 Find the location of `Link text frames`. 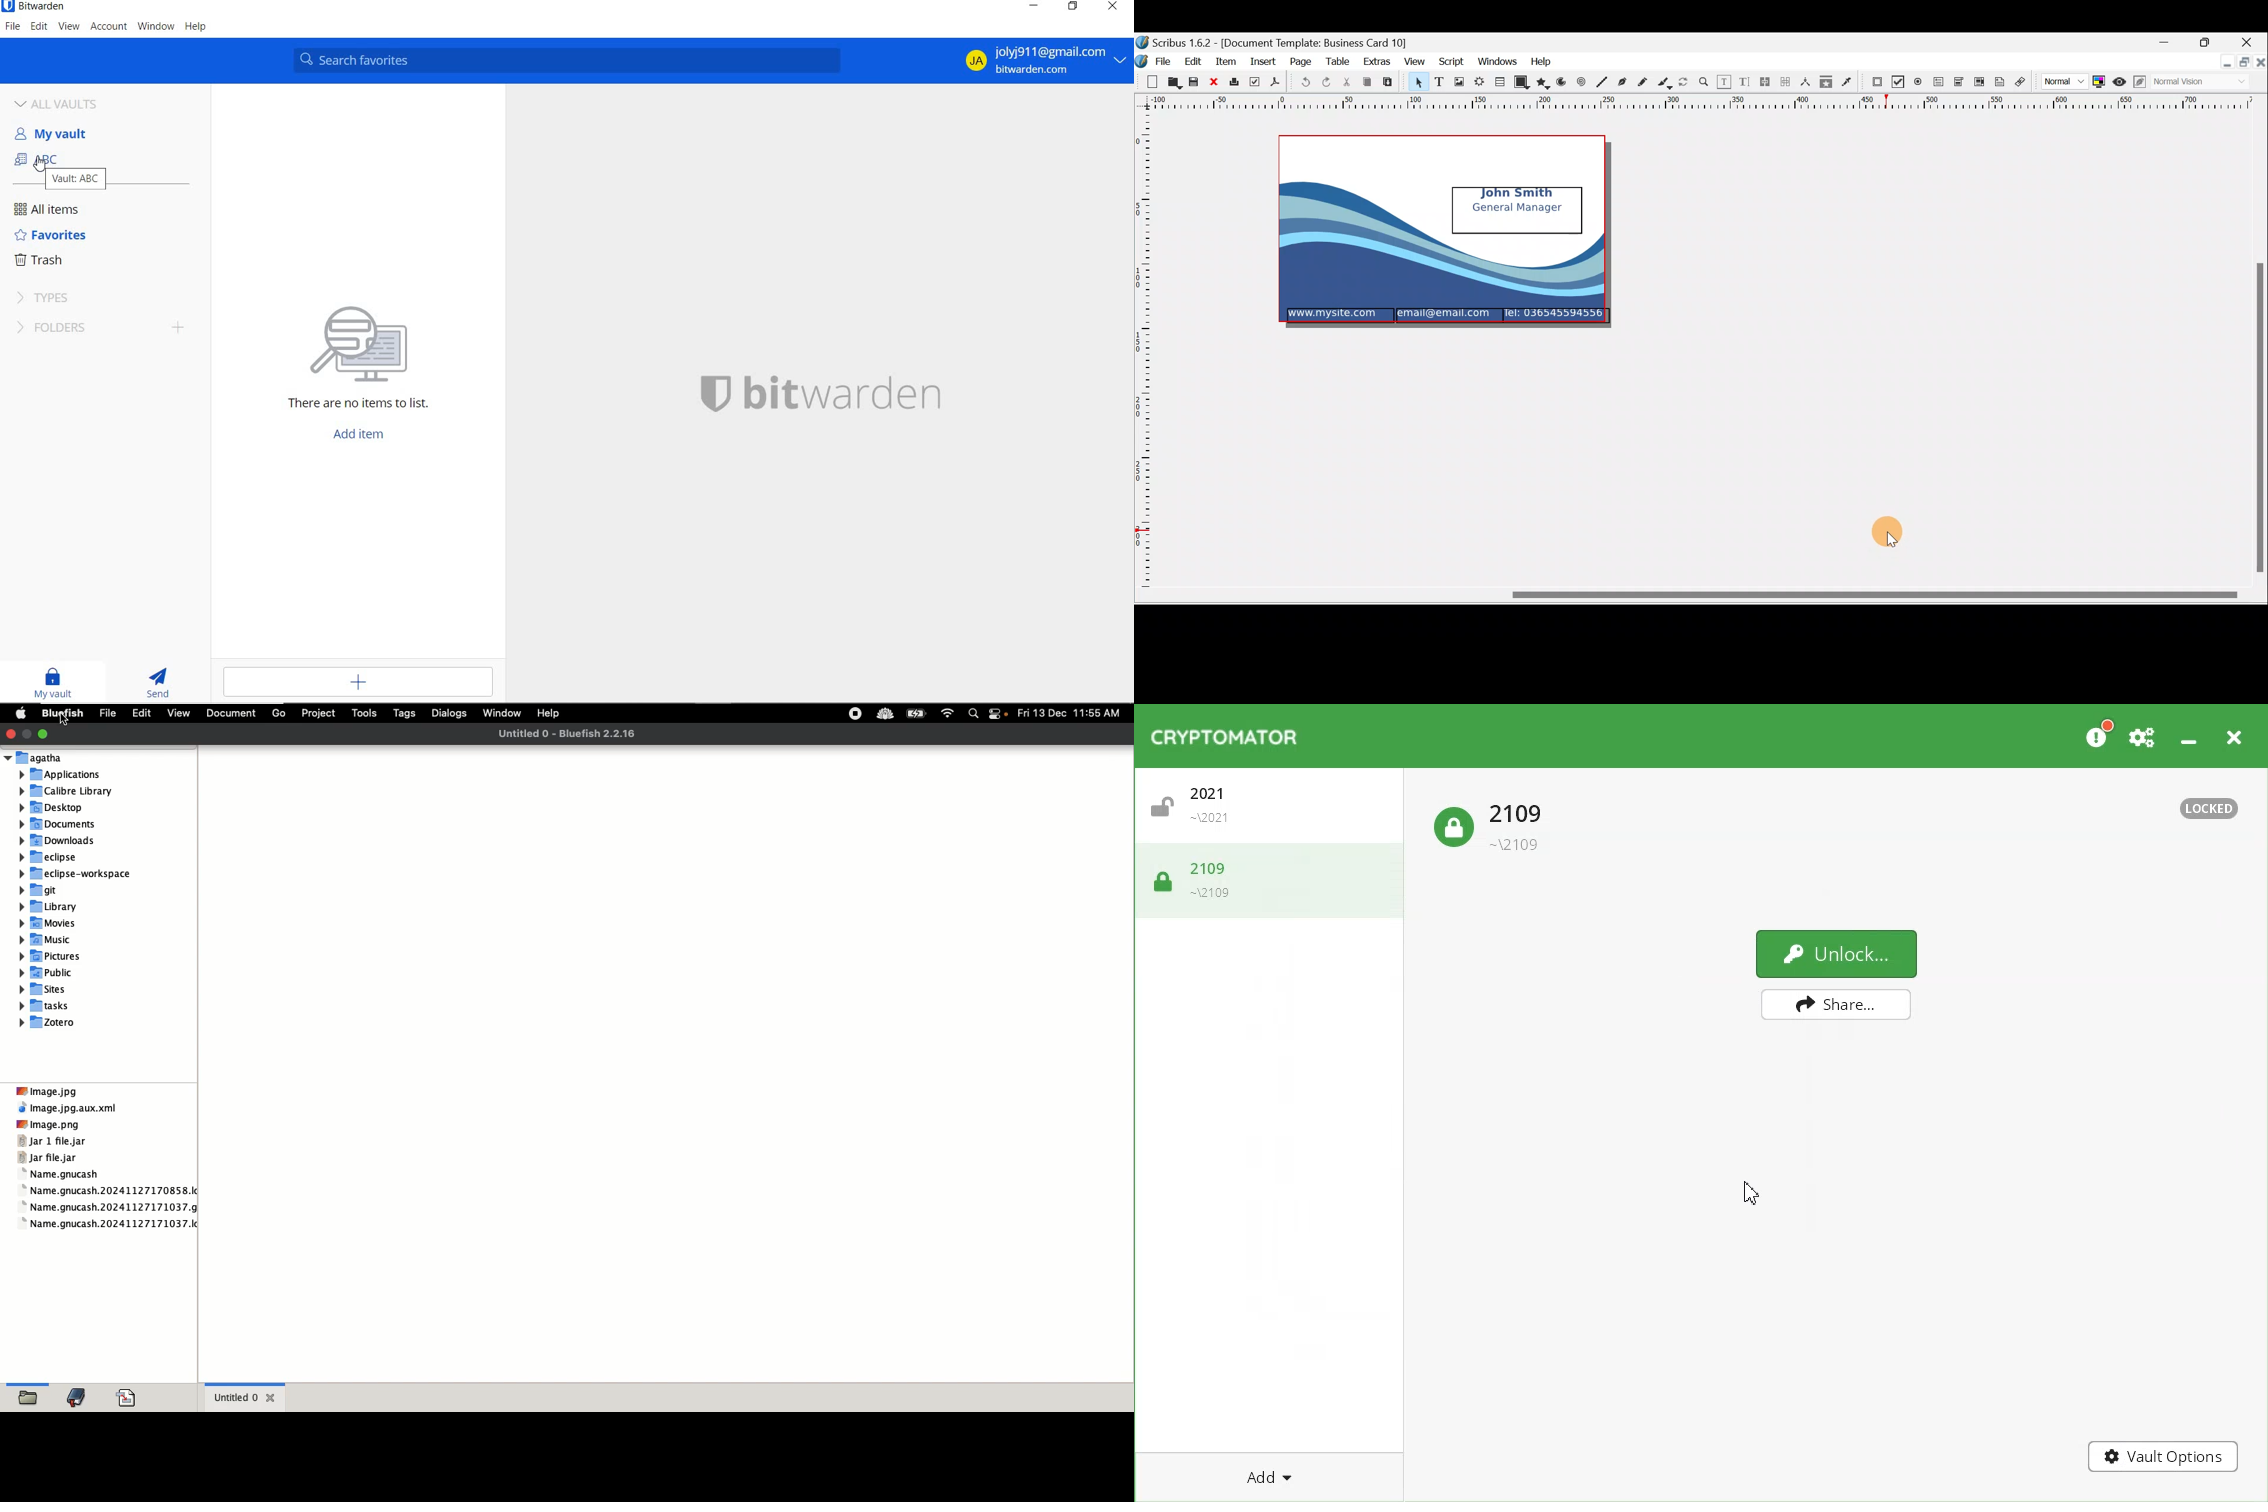

Link text frames is located at coordinates (1763, 82).